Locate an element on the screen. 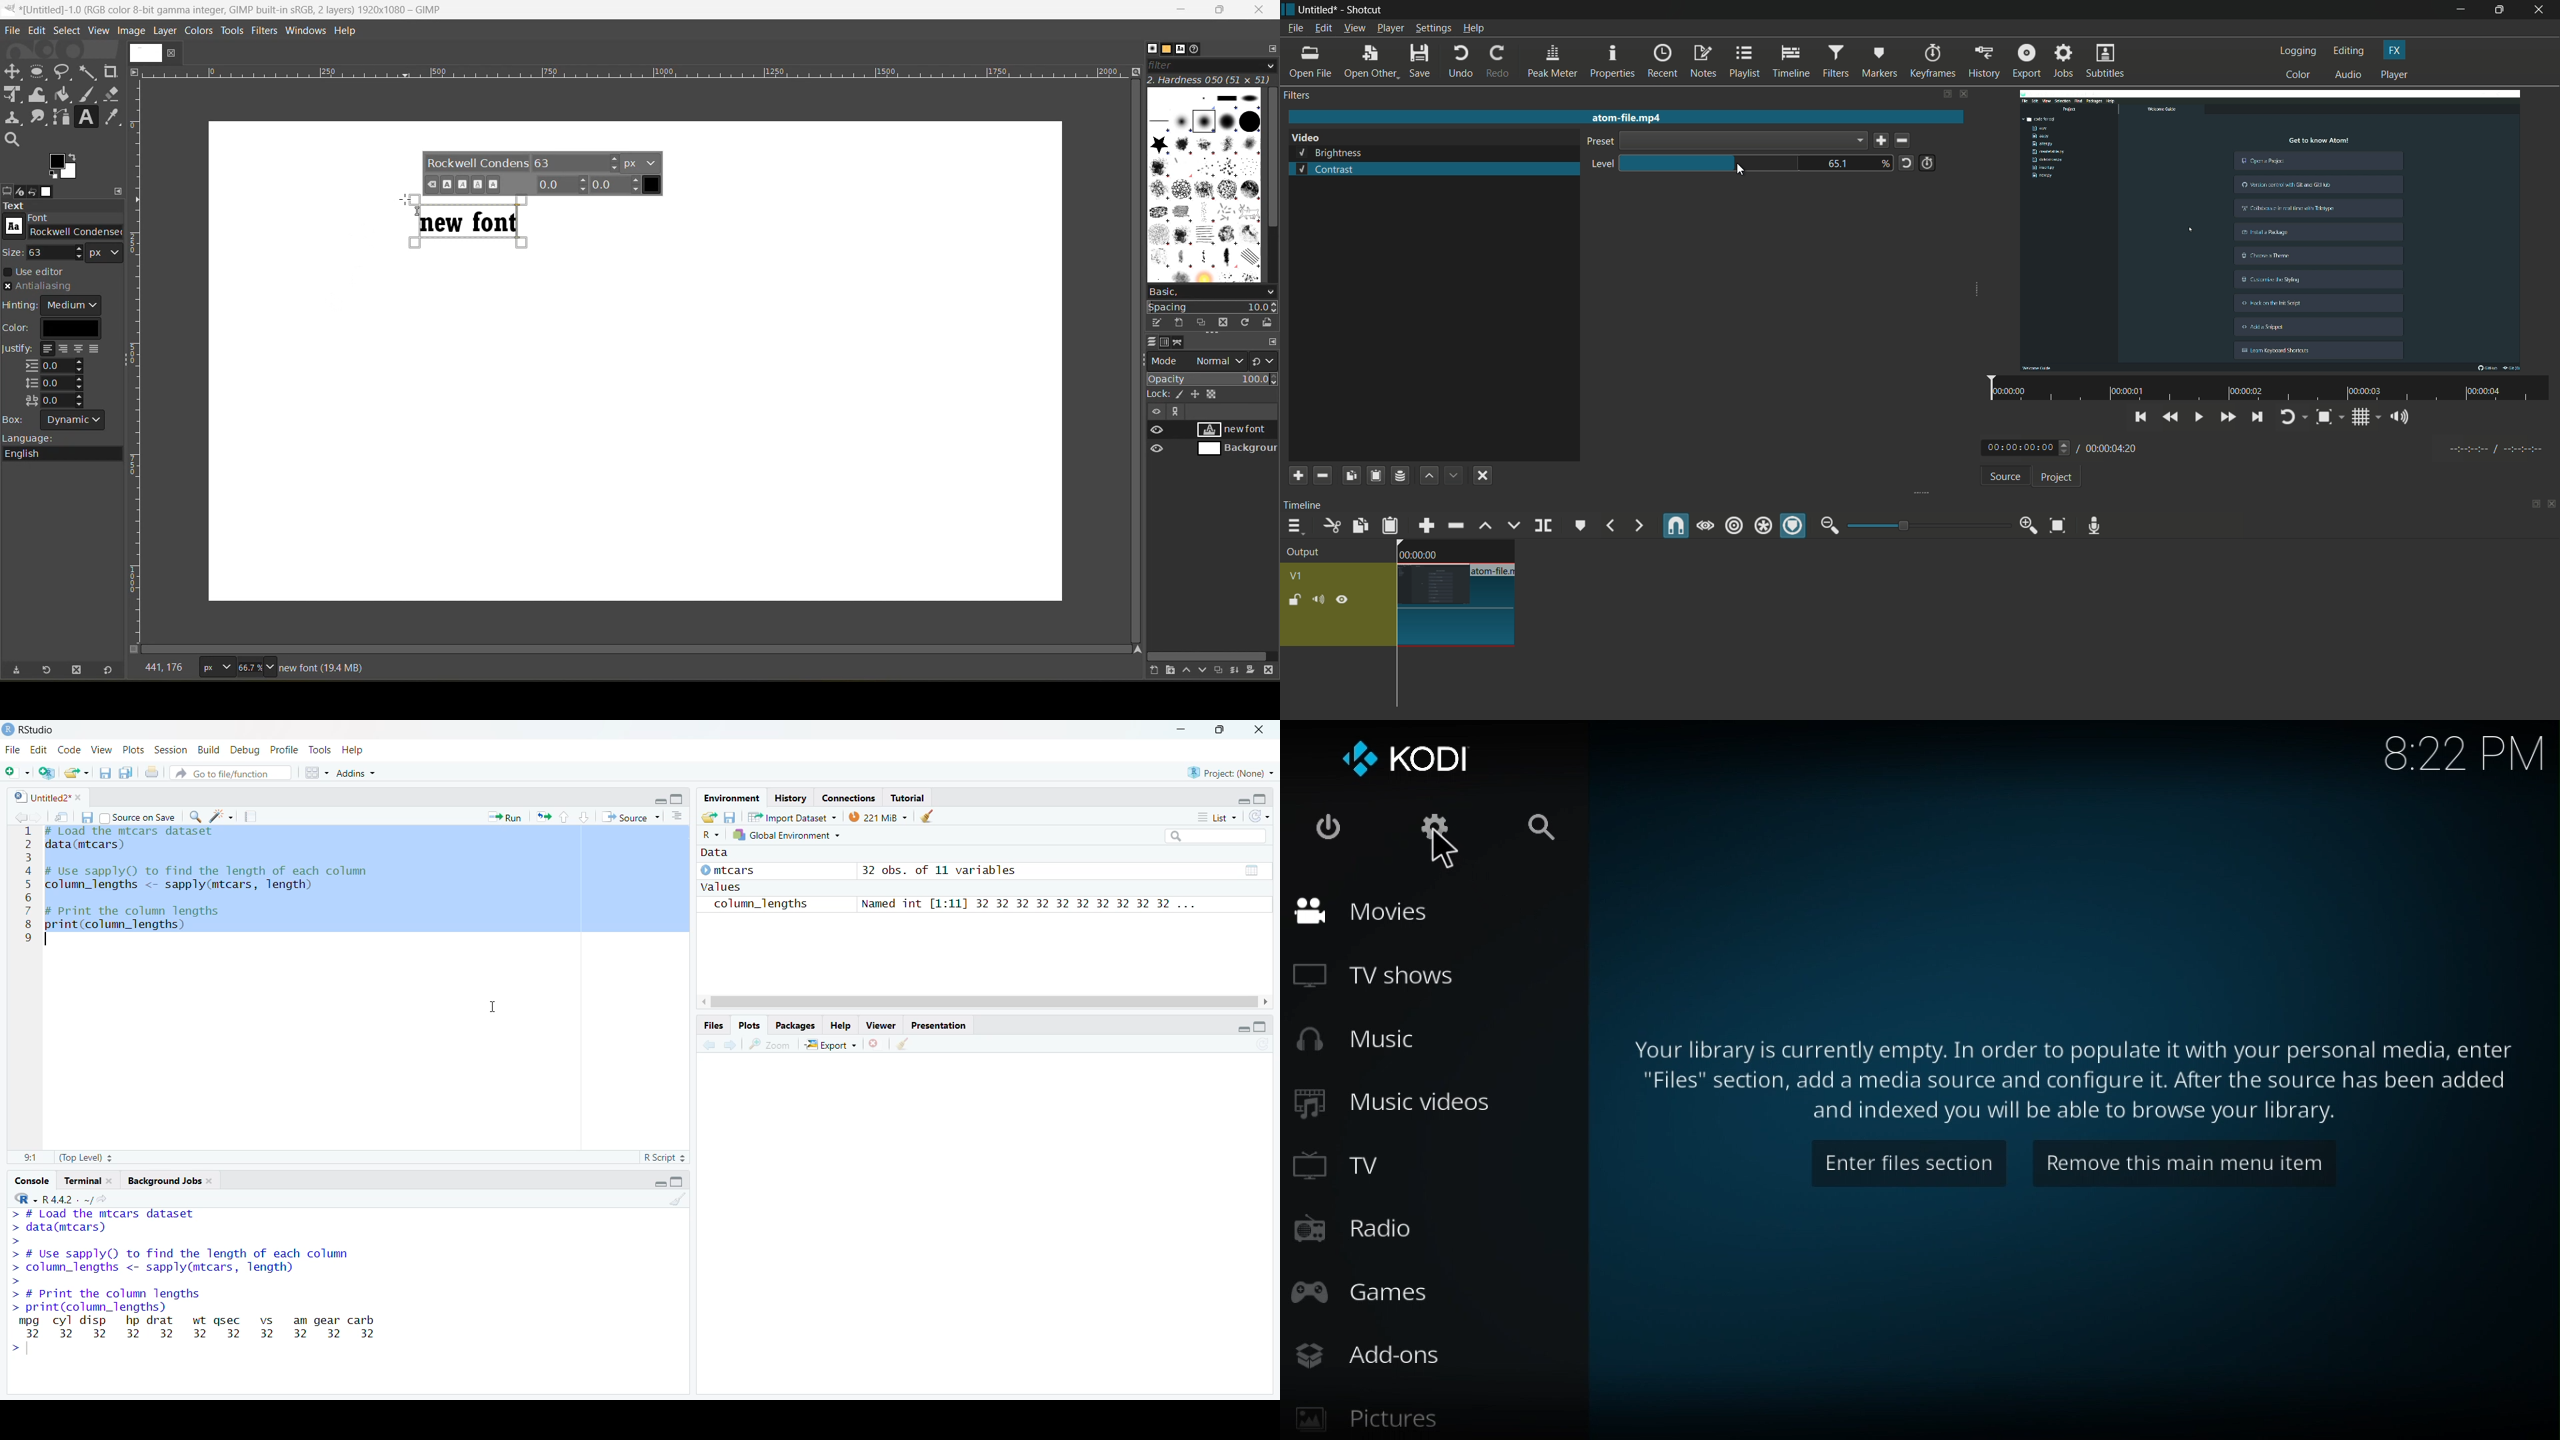 Image resolution: width=2576 pixels, height=1456 pixels. zoom in is located at coordinates (2025, 526).